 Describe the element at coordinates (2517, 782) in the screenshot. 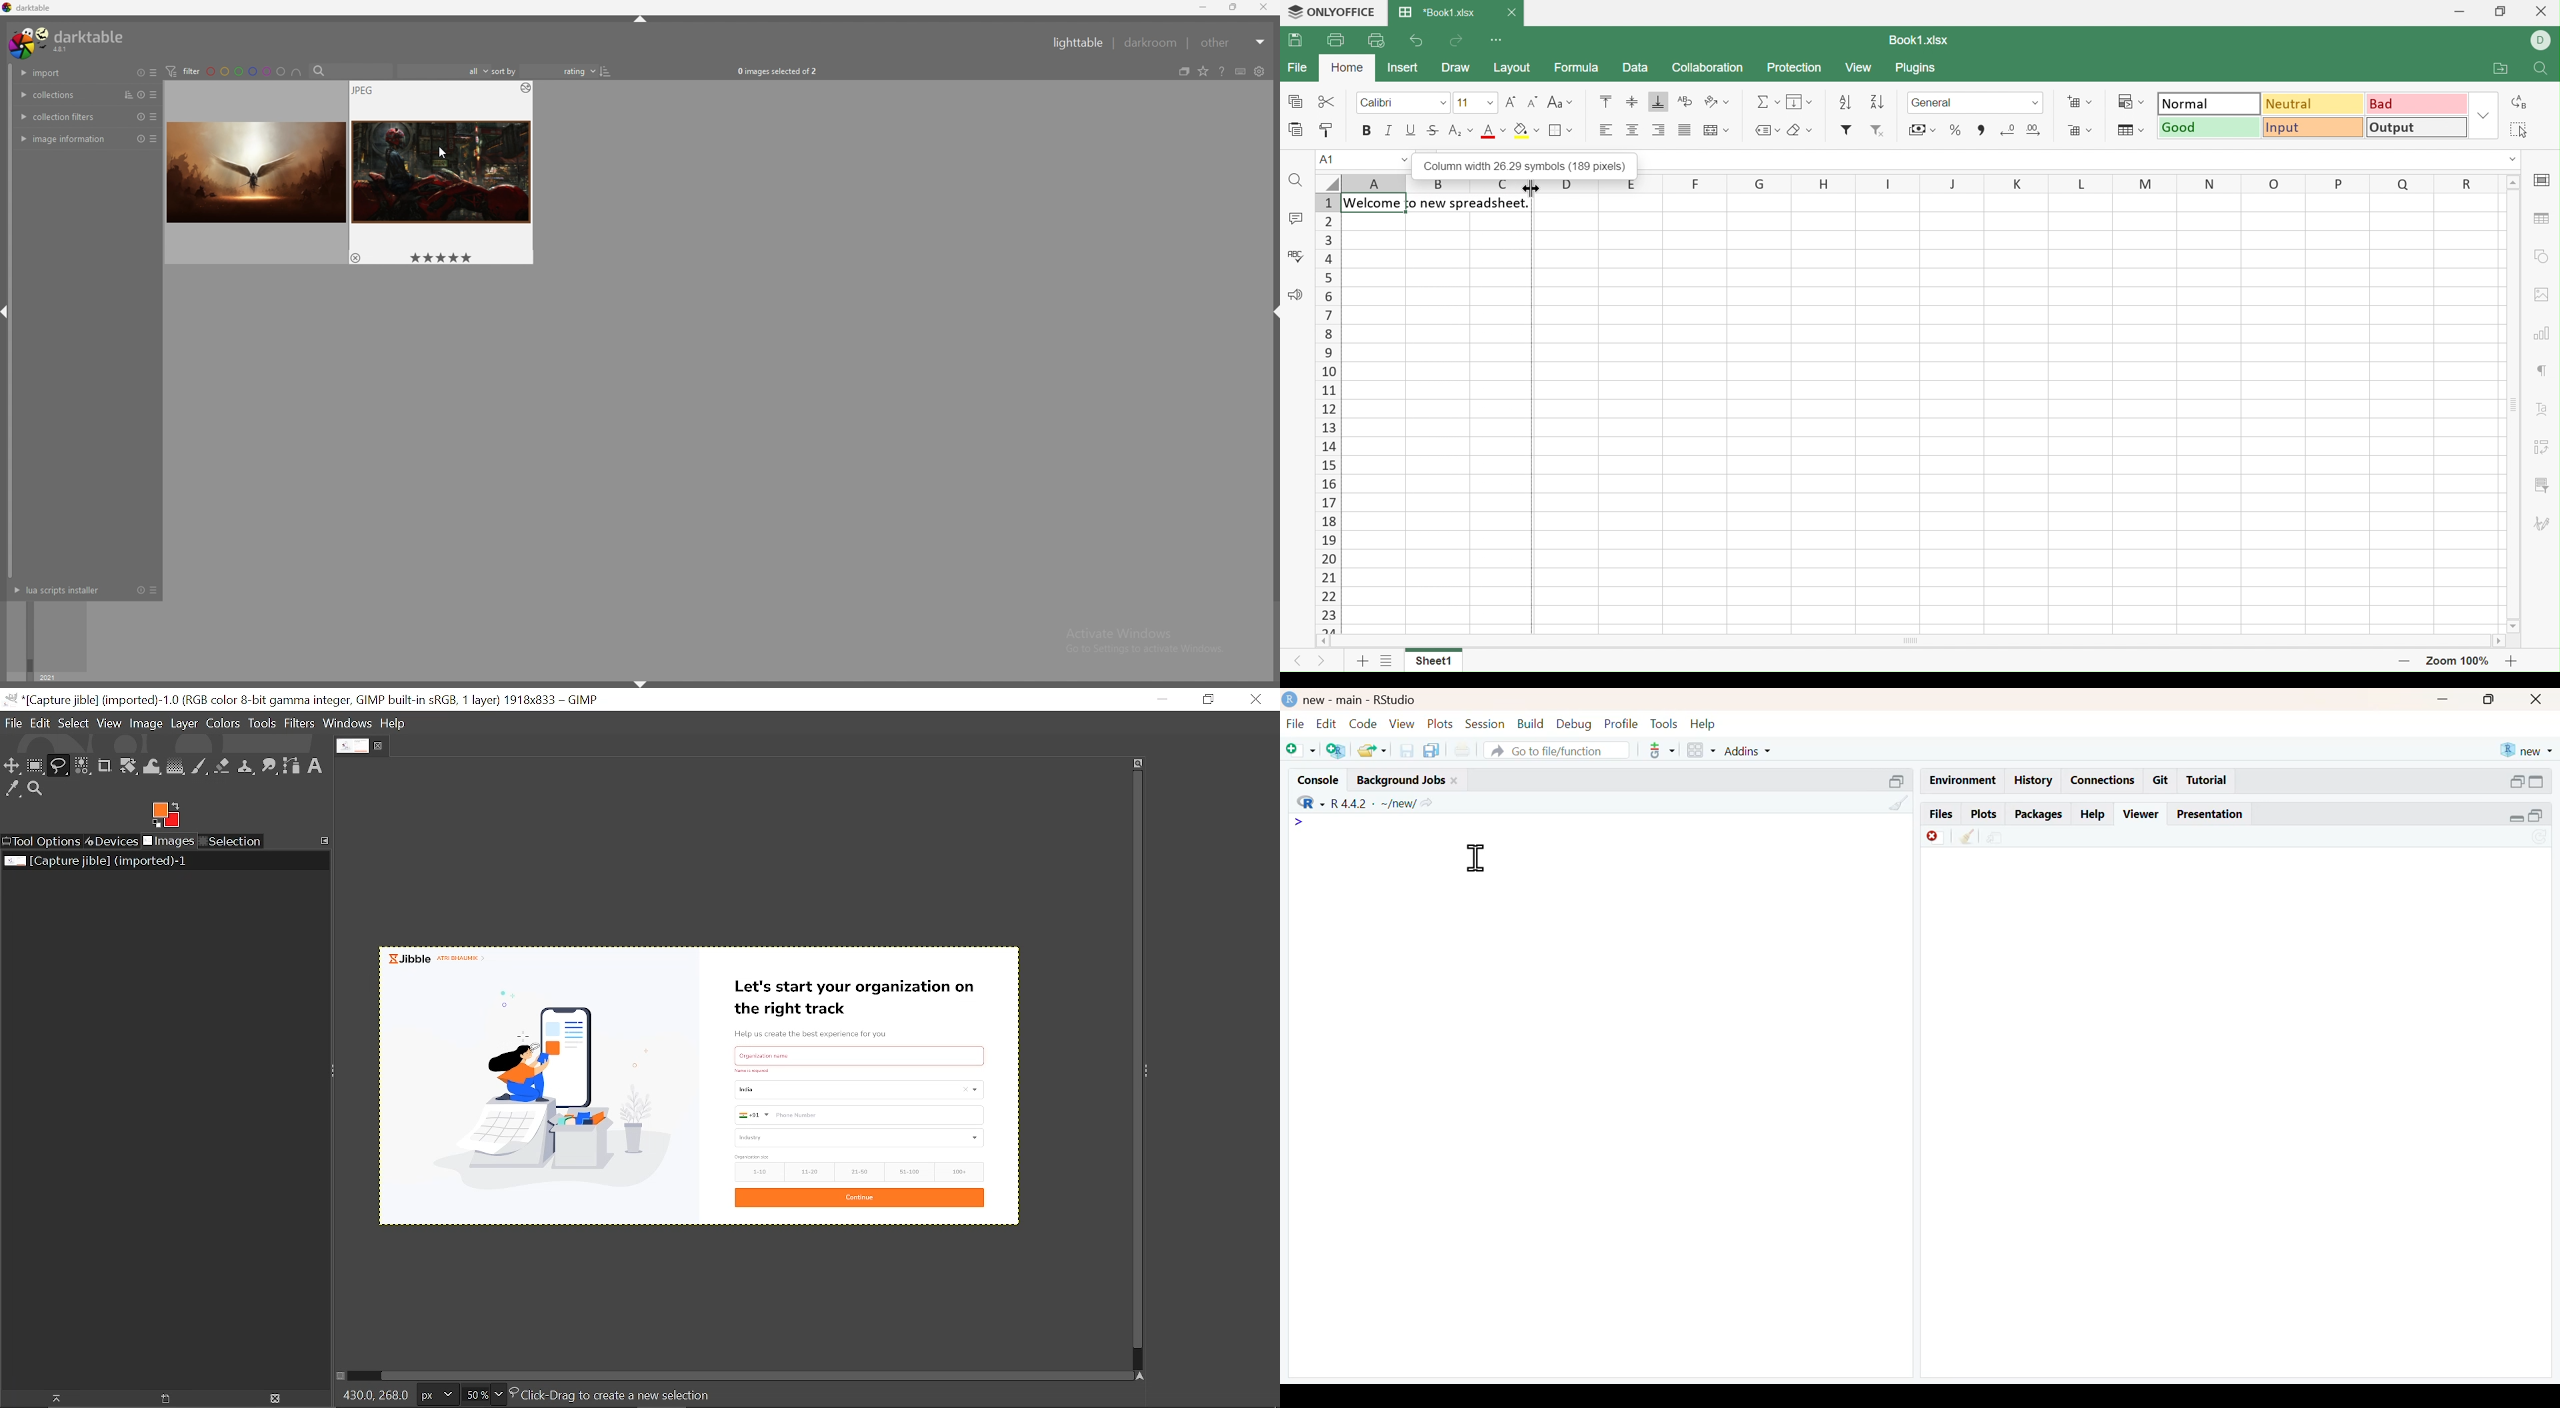

I see `open in separate window` at that location.